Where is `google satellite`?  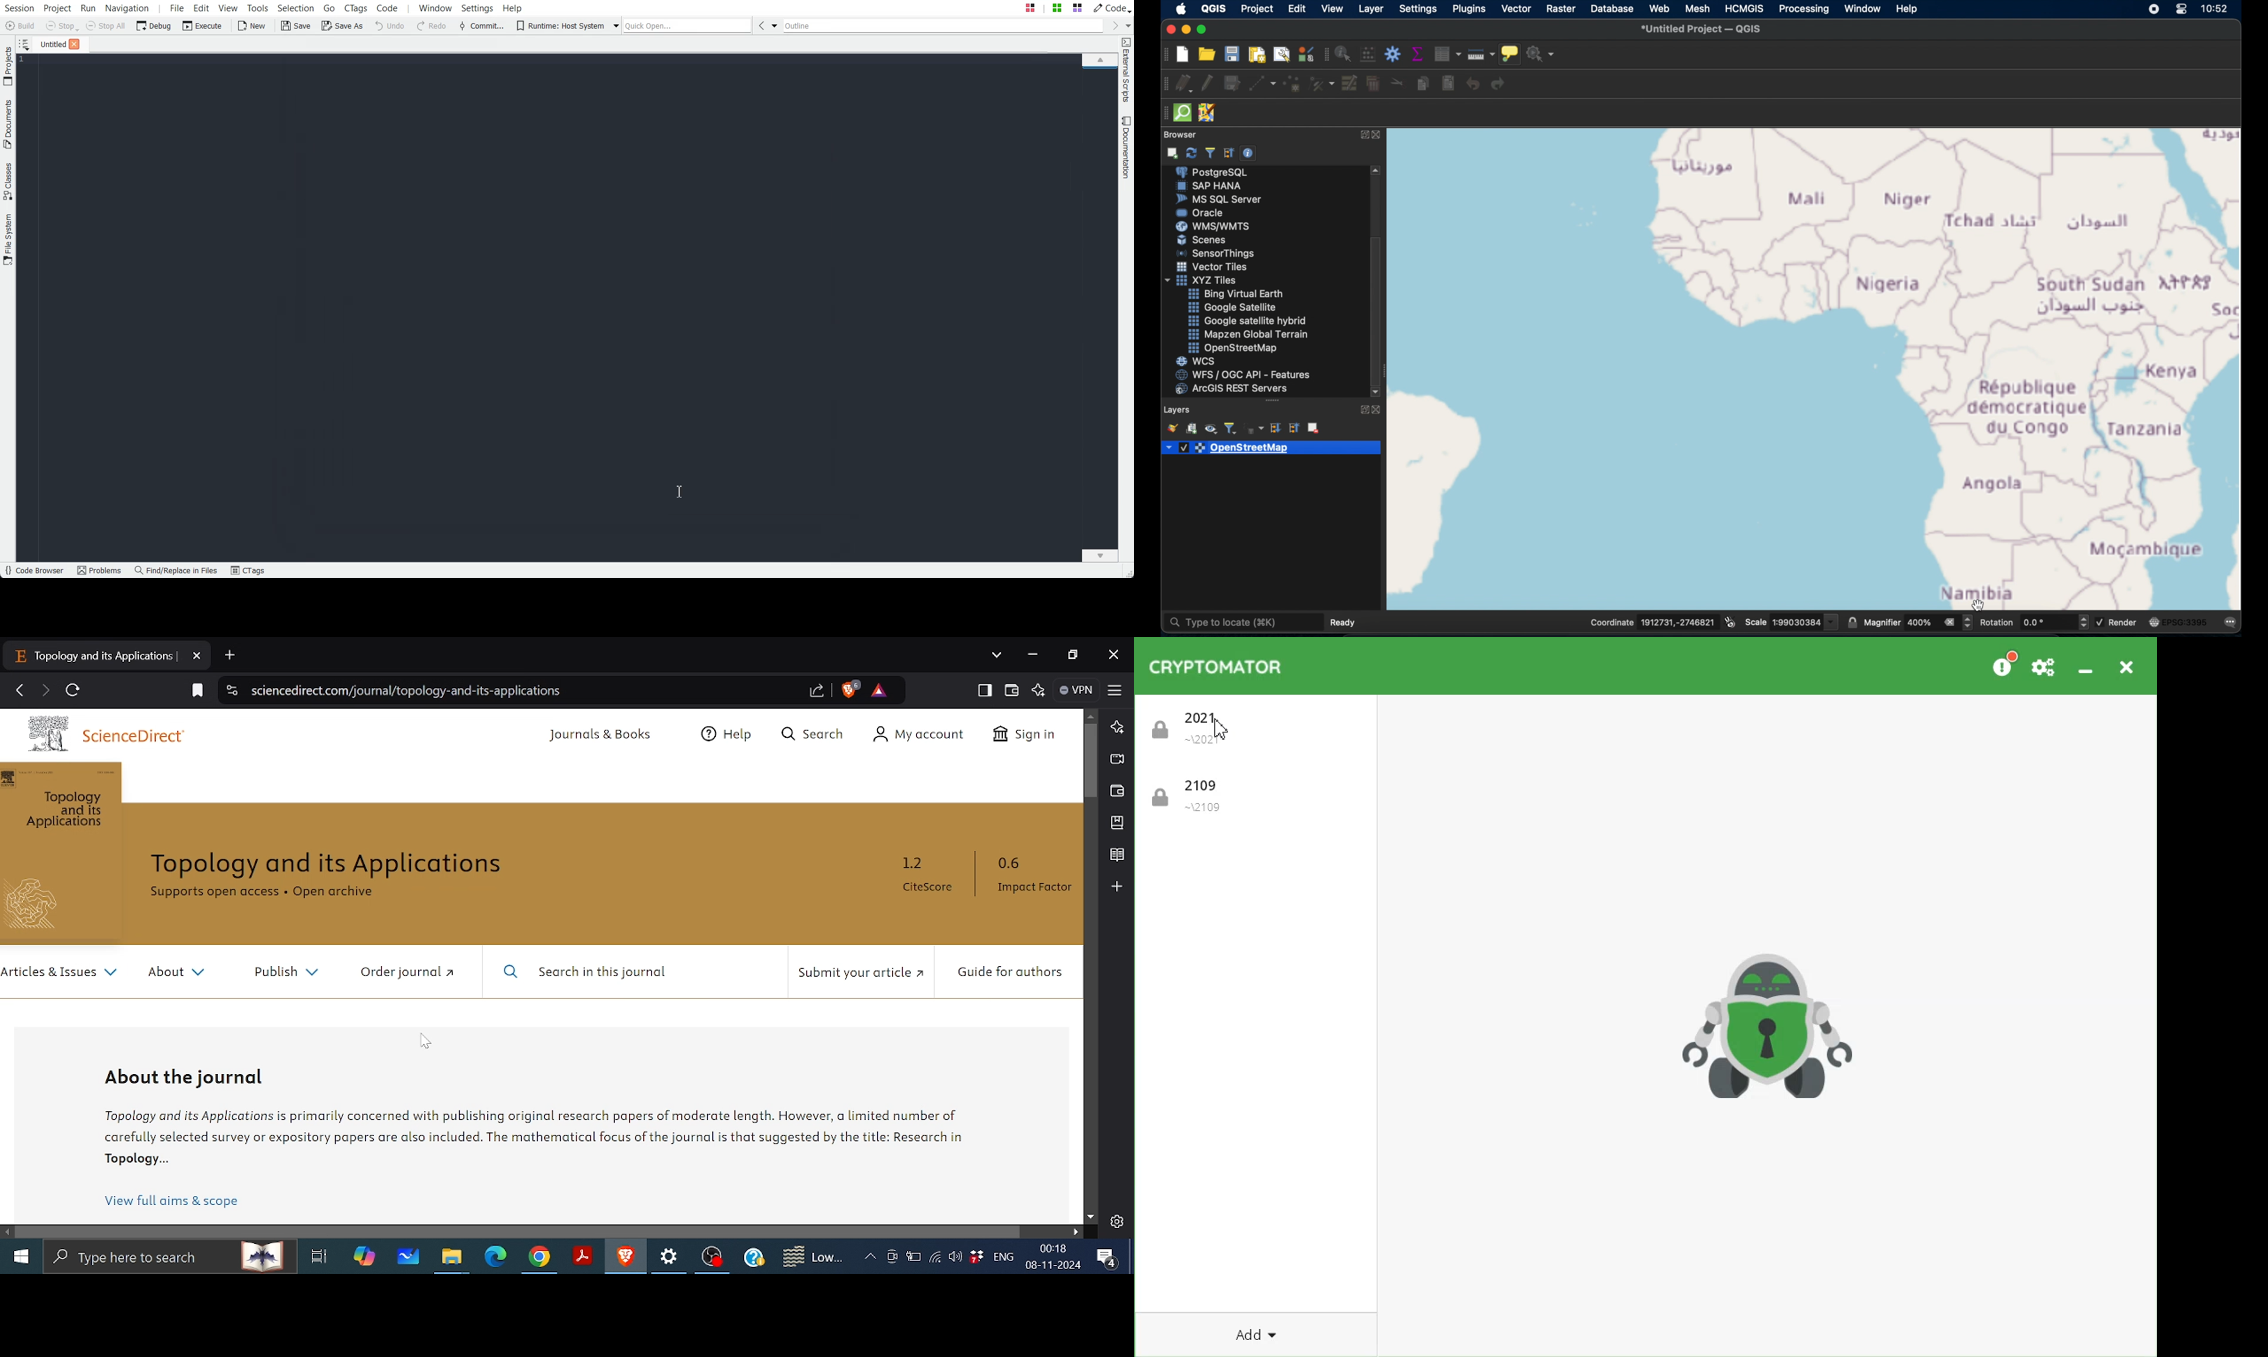 google satellite is located at coordinates (1235, 309).